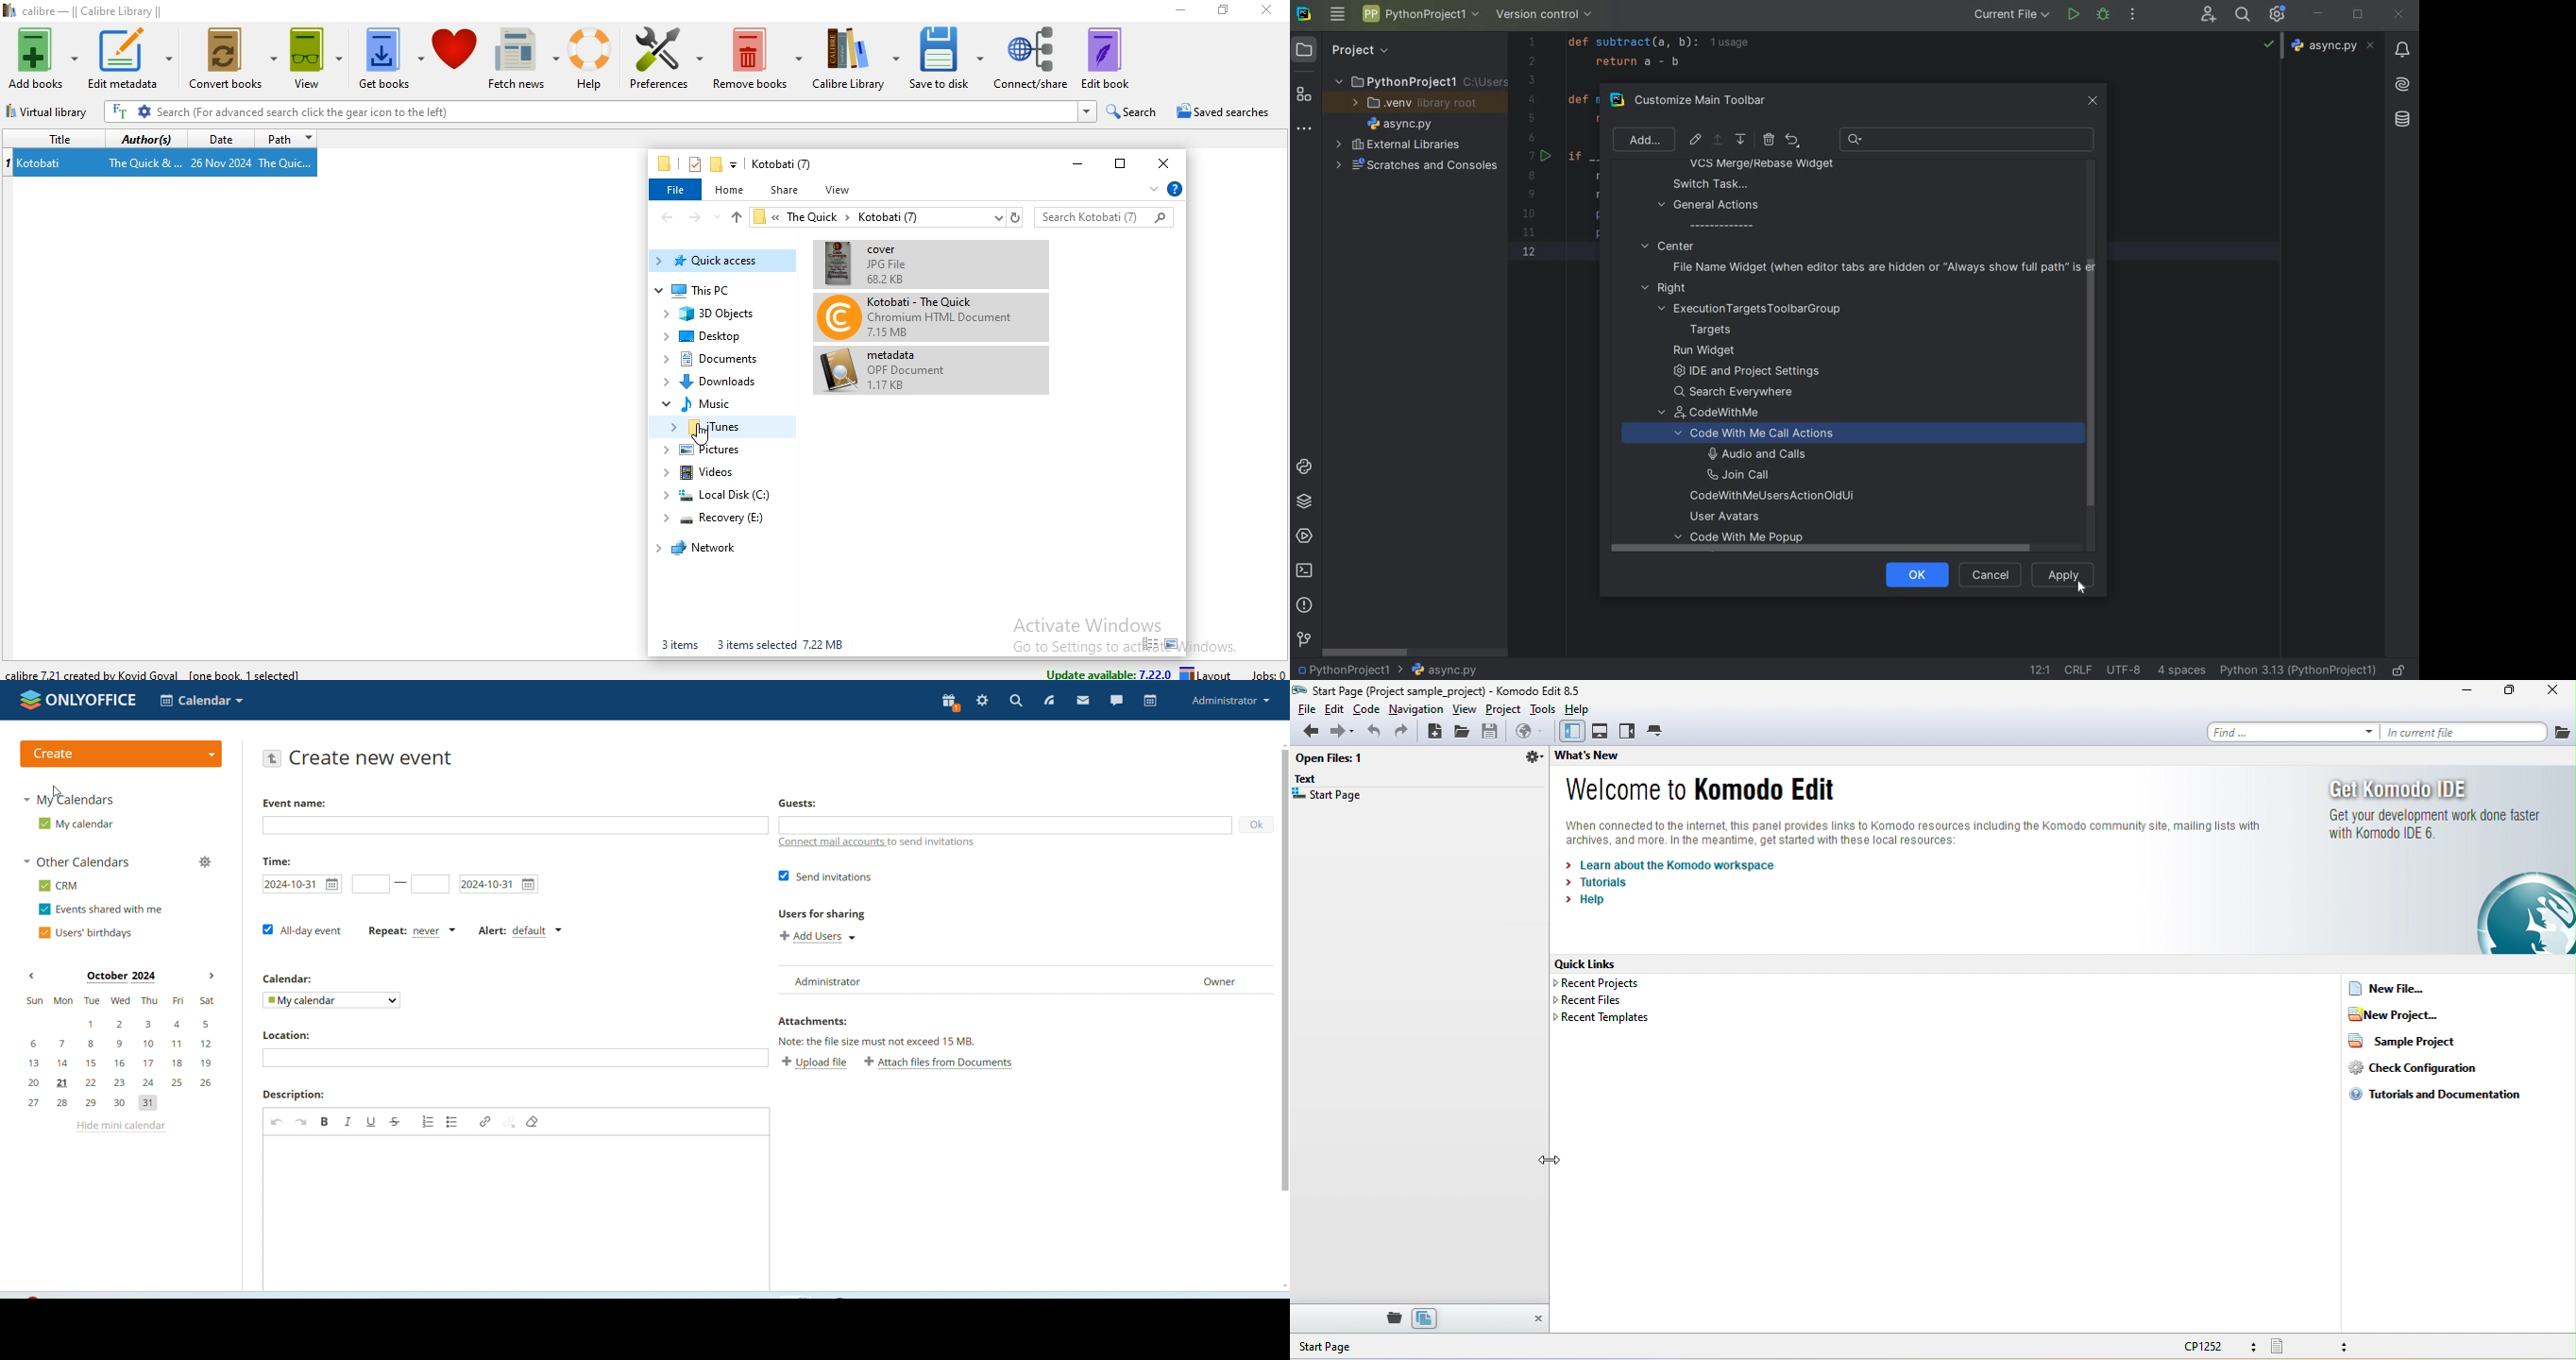 The width and height of the screenshot is (2576, 1372). I want to click on PROJECT NAME, so click(1420, 16).